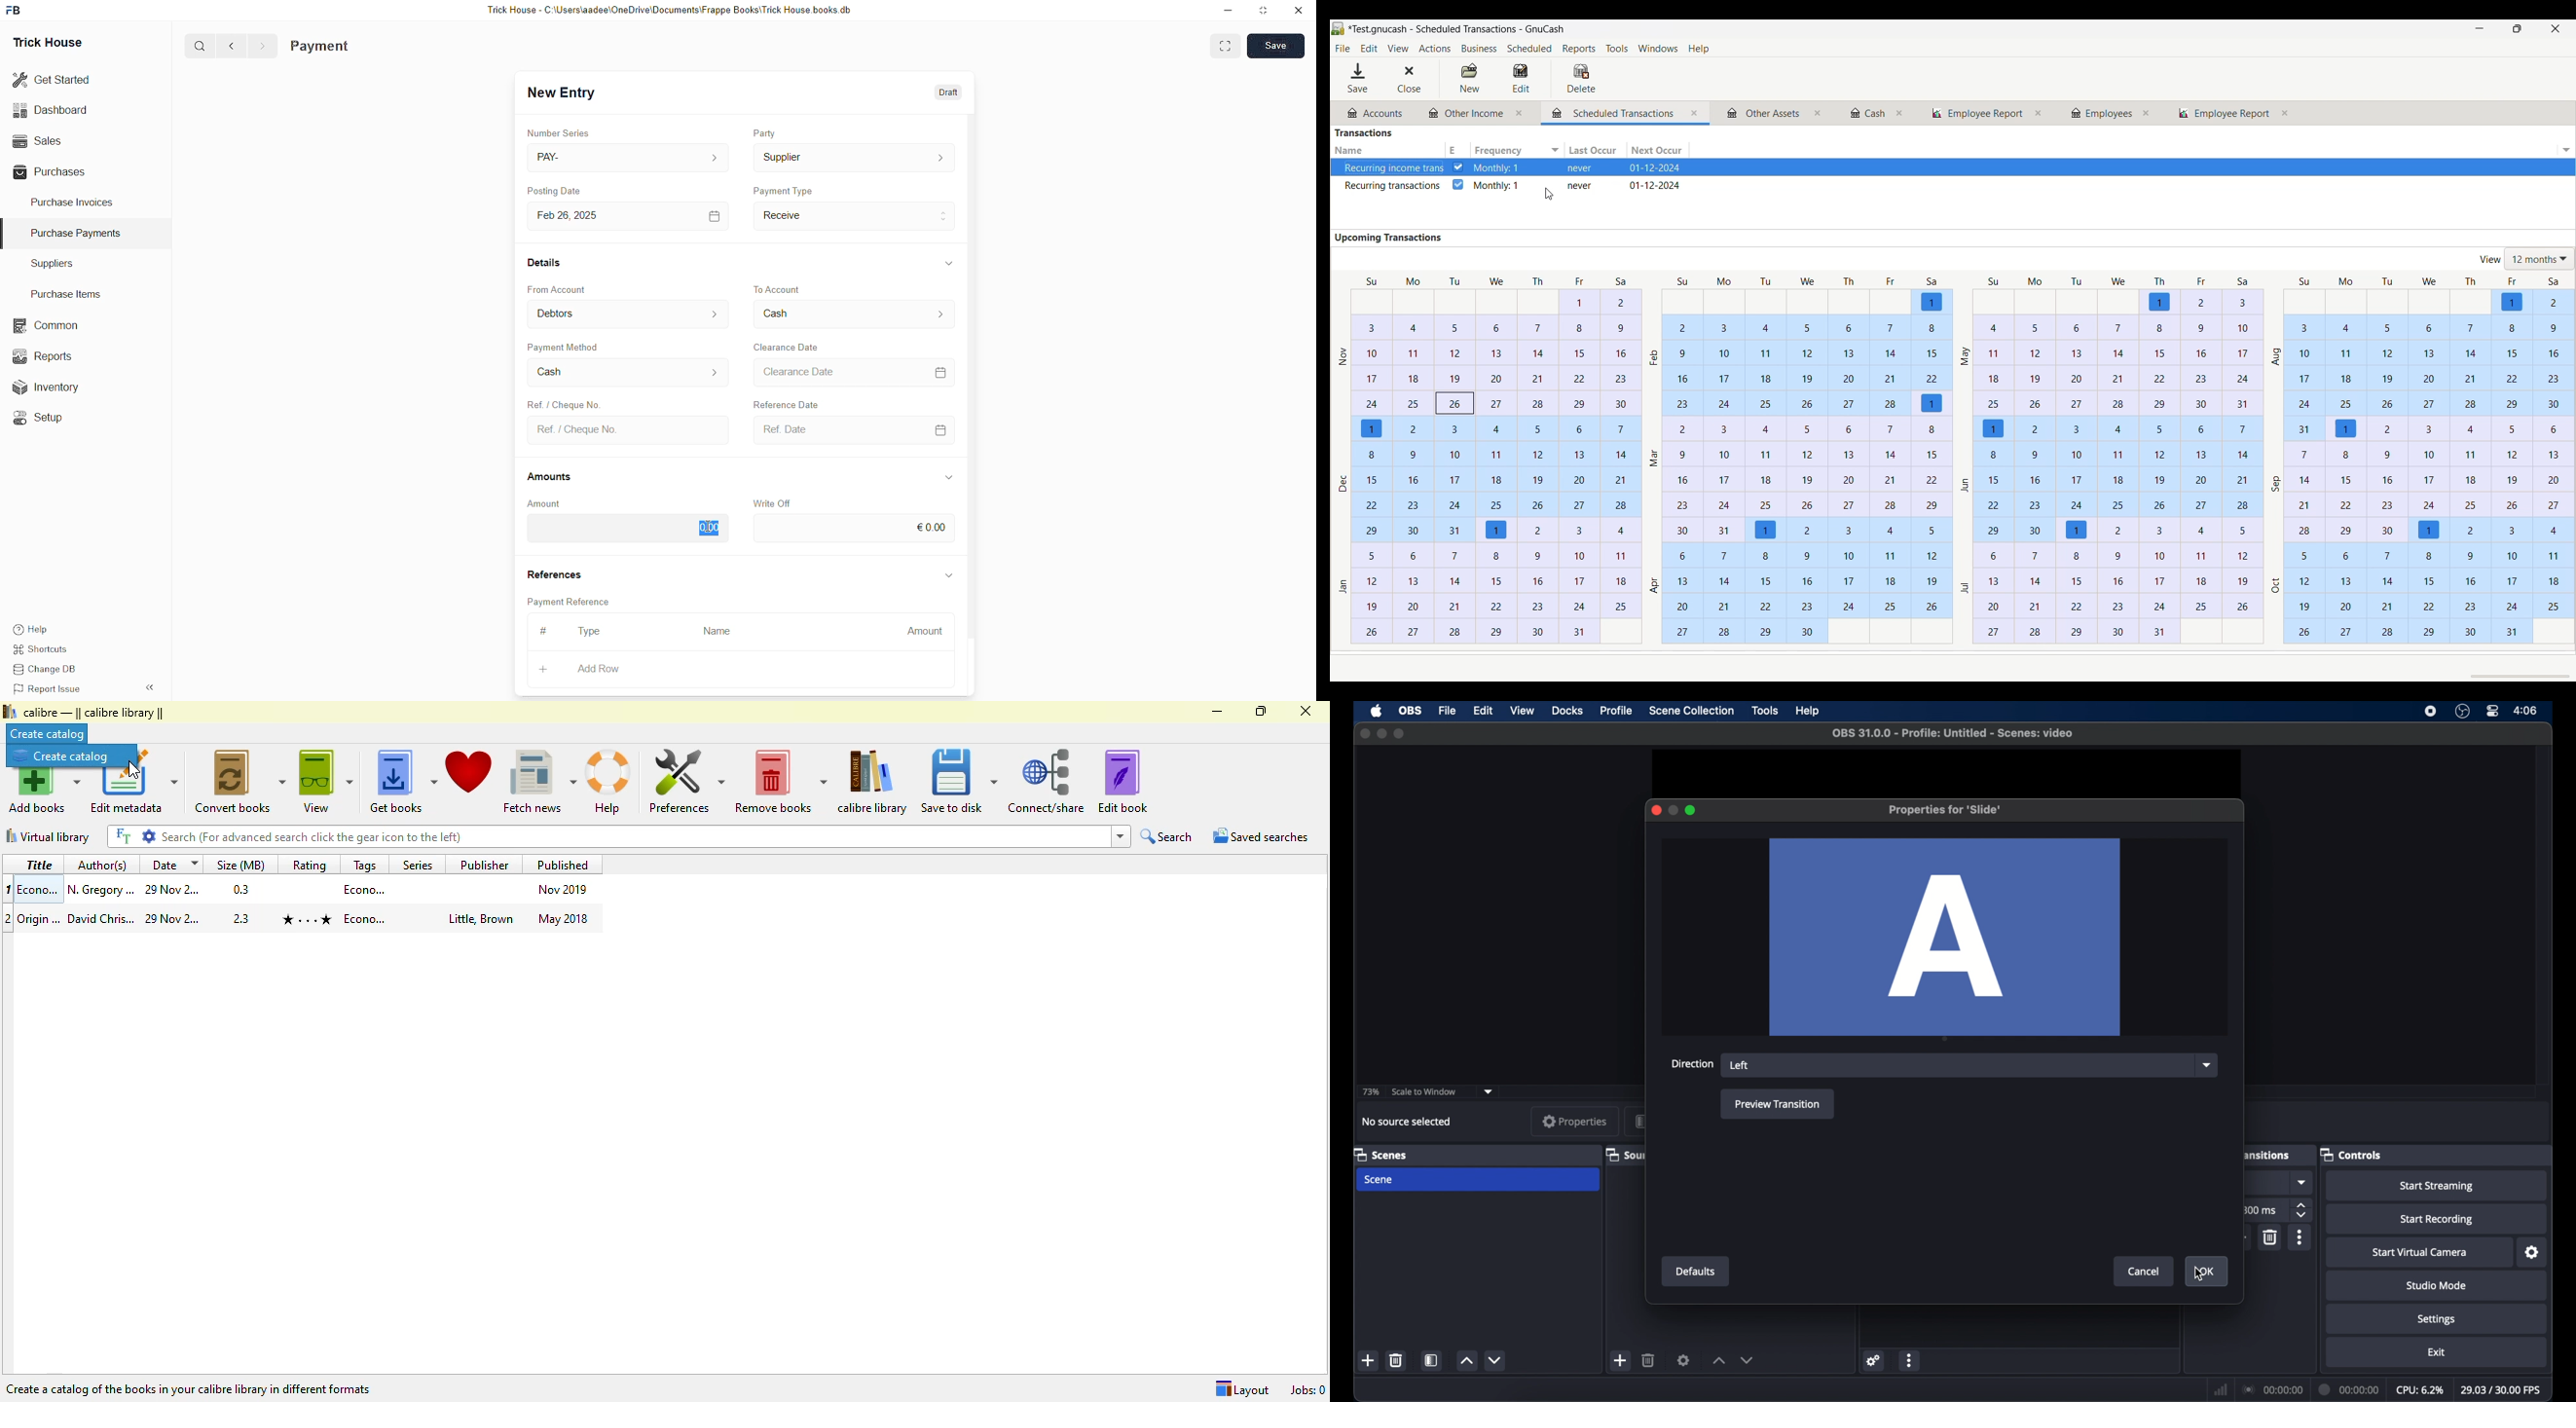 The height and width of the screenshot is (1428, 2576). Describe the element at coordinates (1574, 1121) in the screenshot. I see `properties` at that location.